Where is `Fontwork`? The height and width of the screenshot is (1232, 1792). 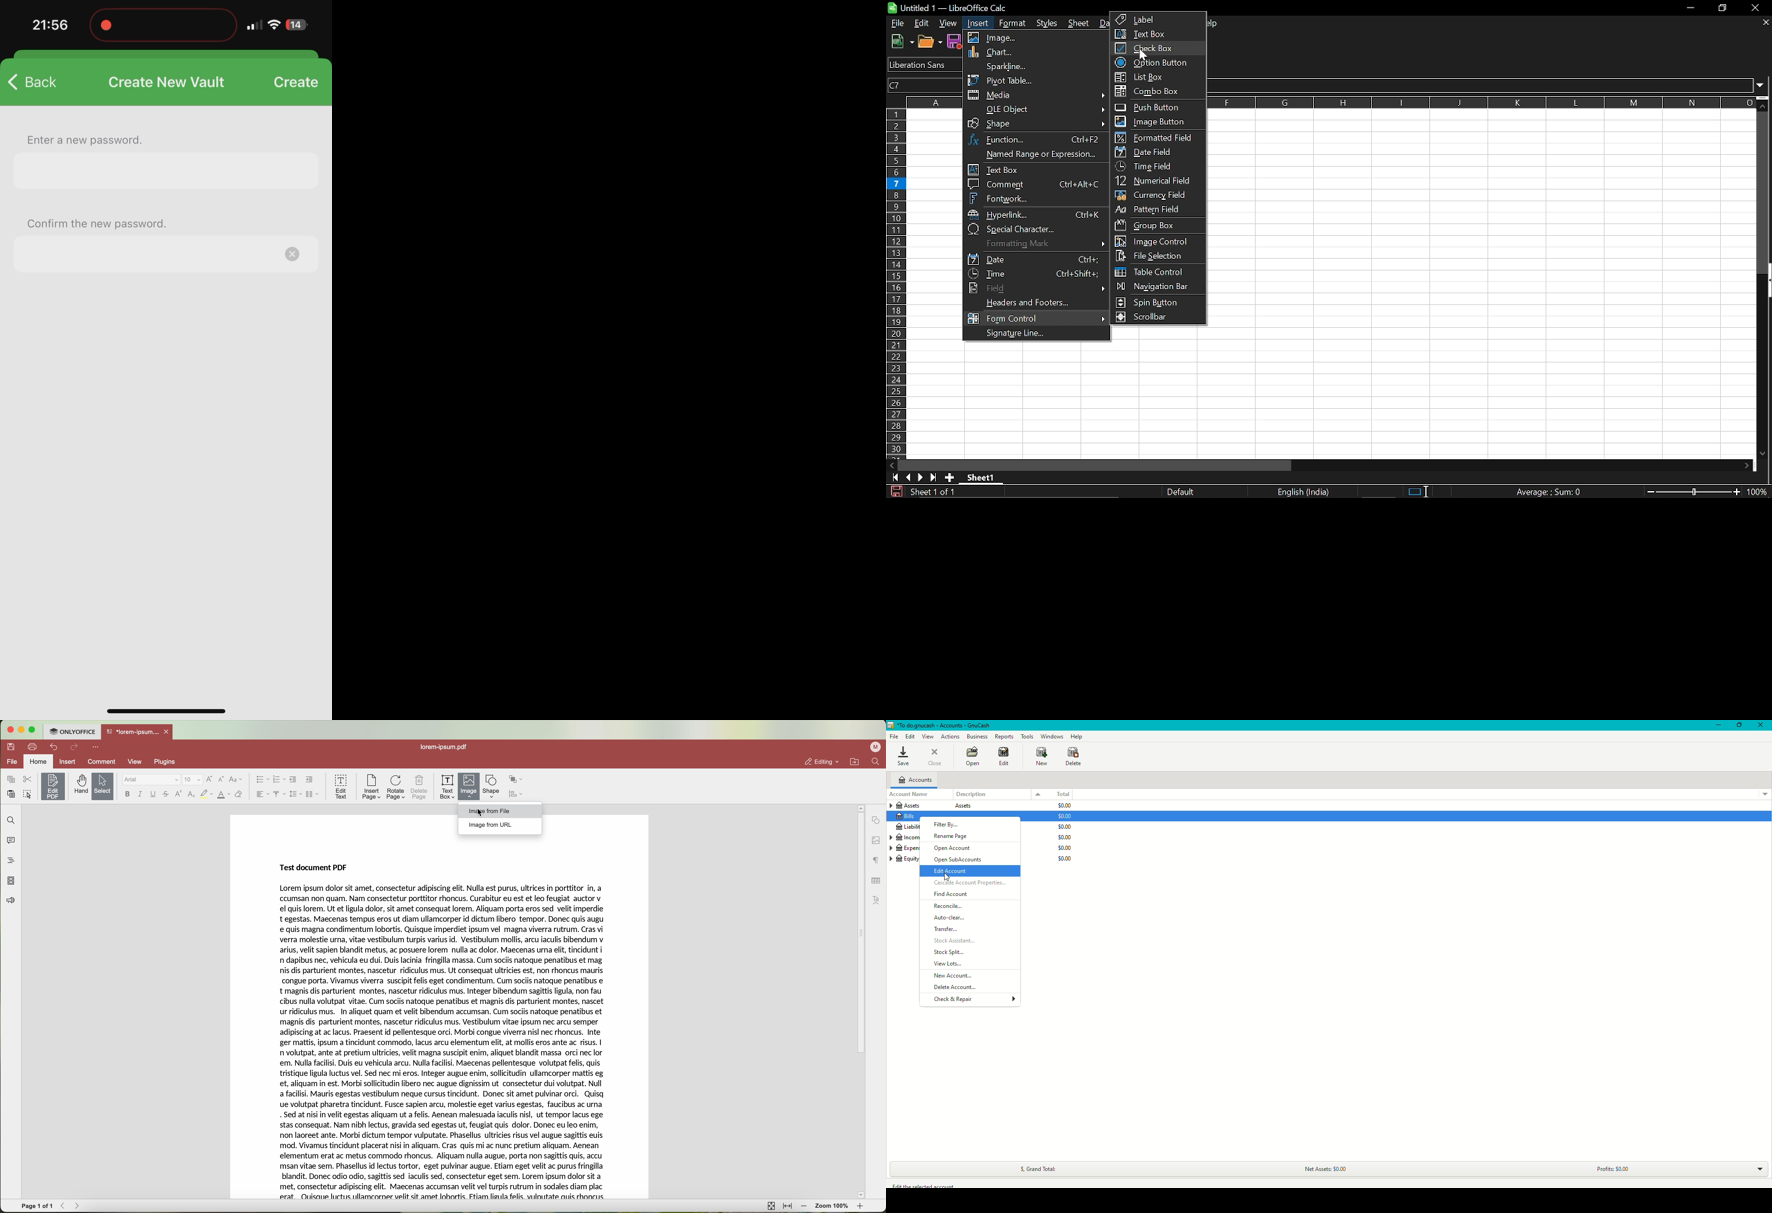
Fontwork is located at coordinates (1036, 199).